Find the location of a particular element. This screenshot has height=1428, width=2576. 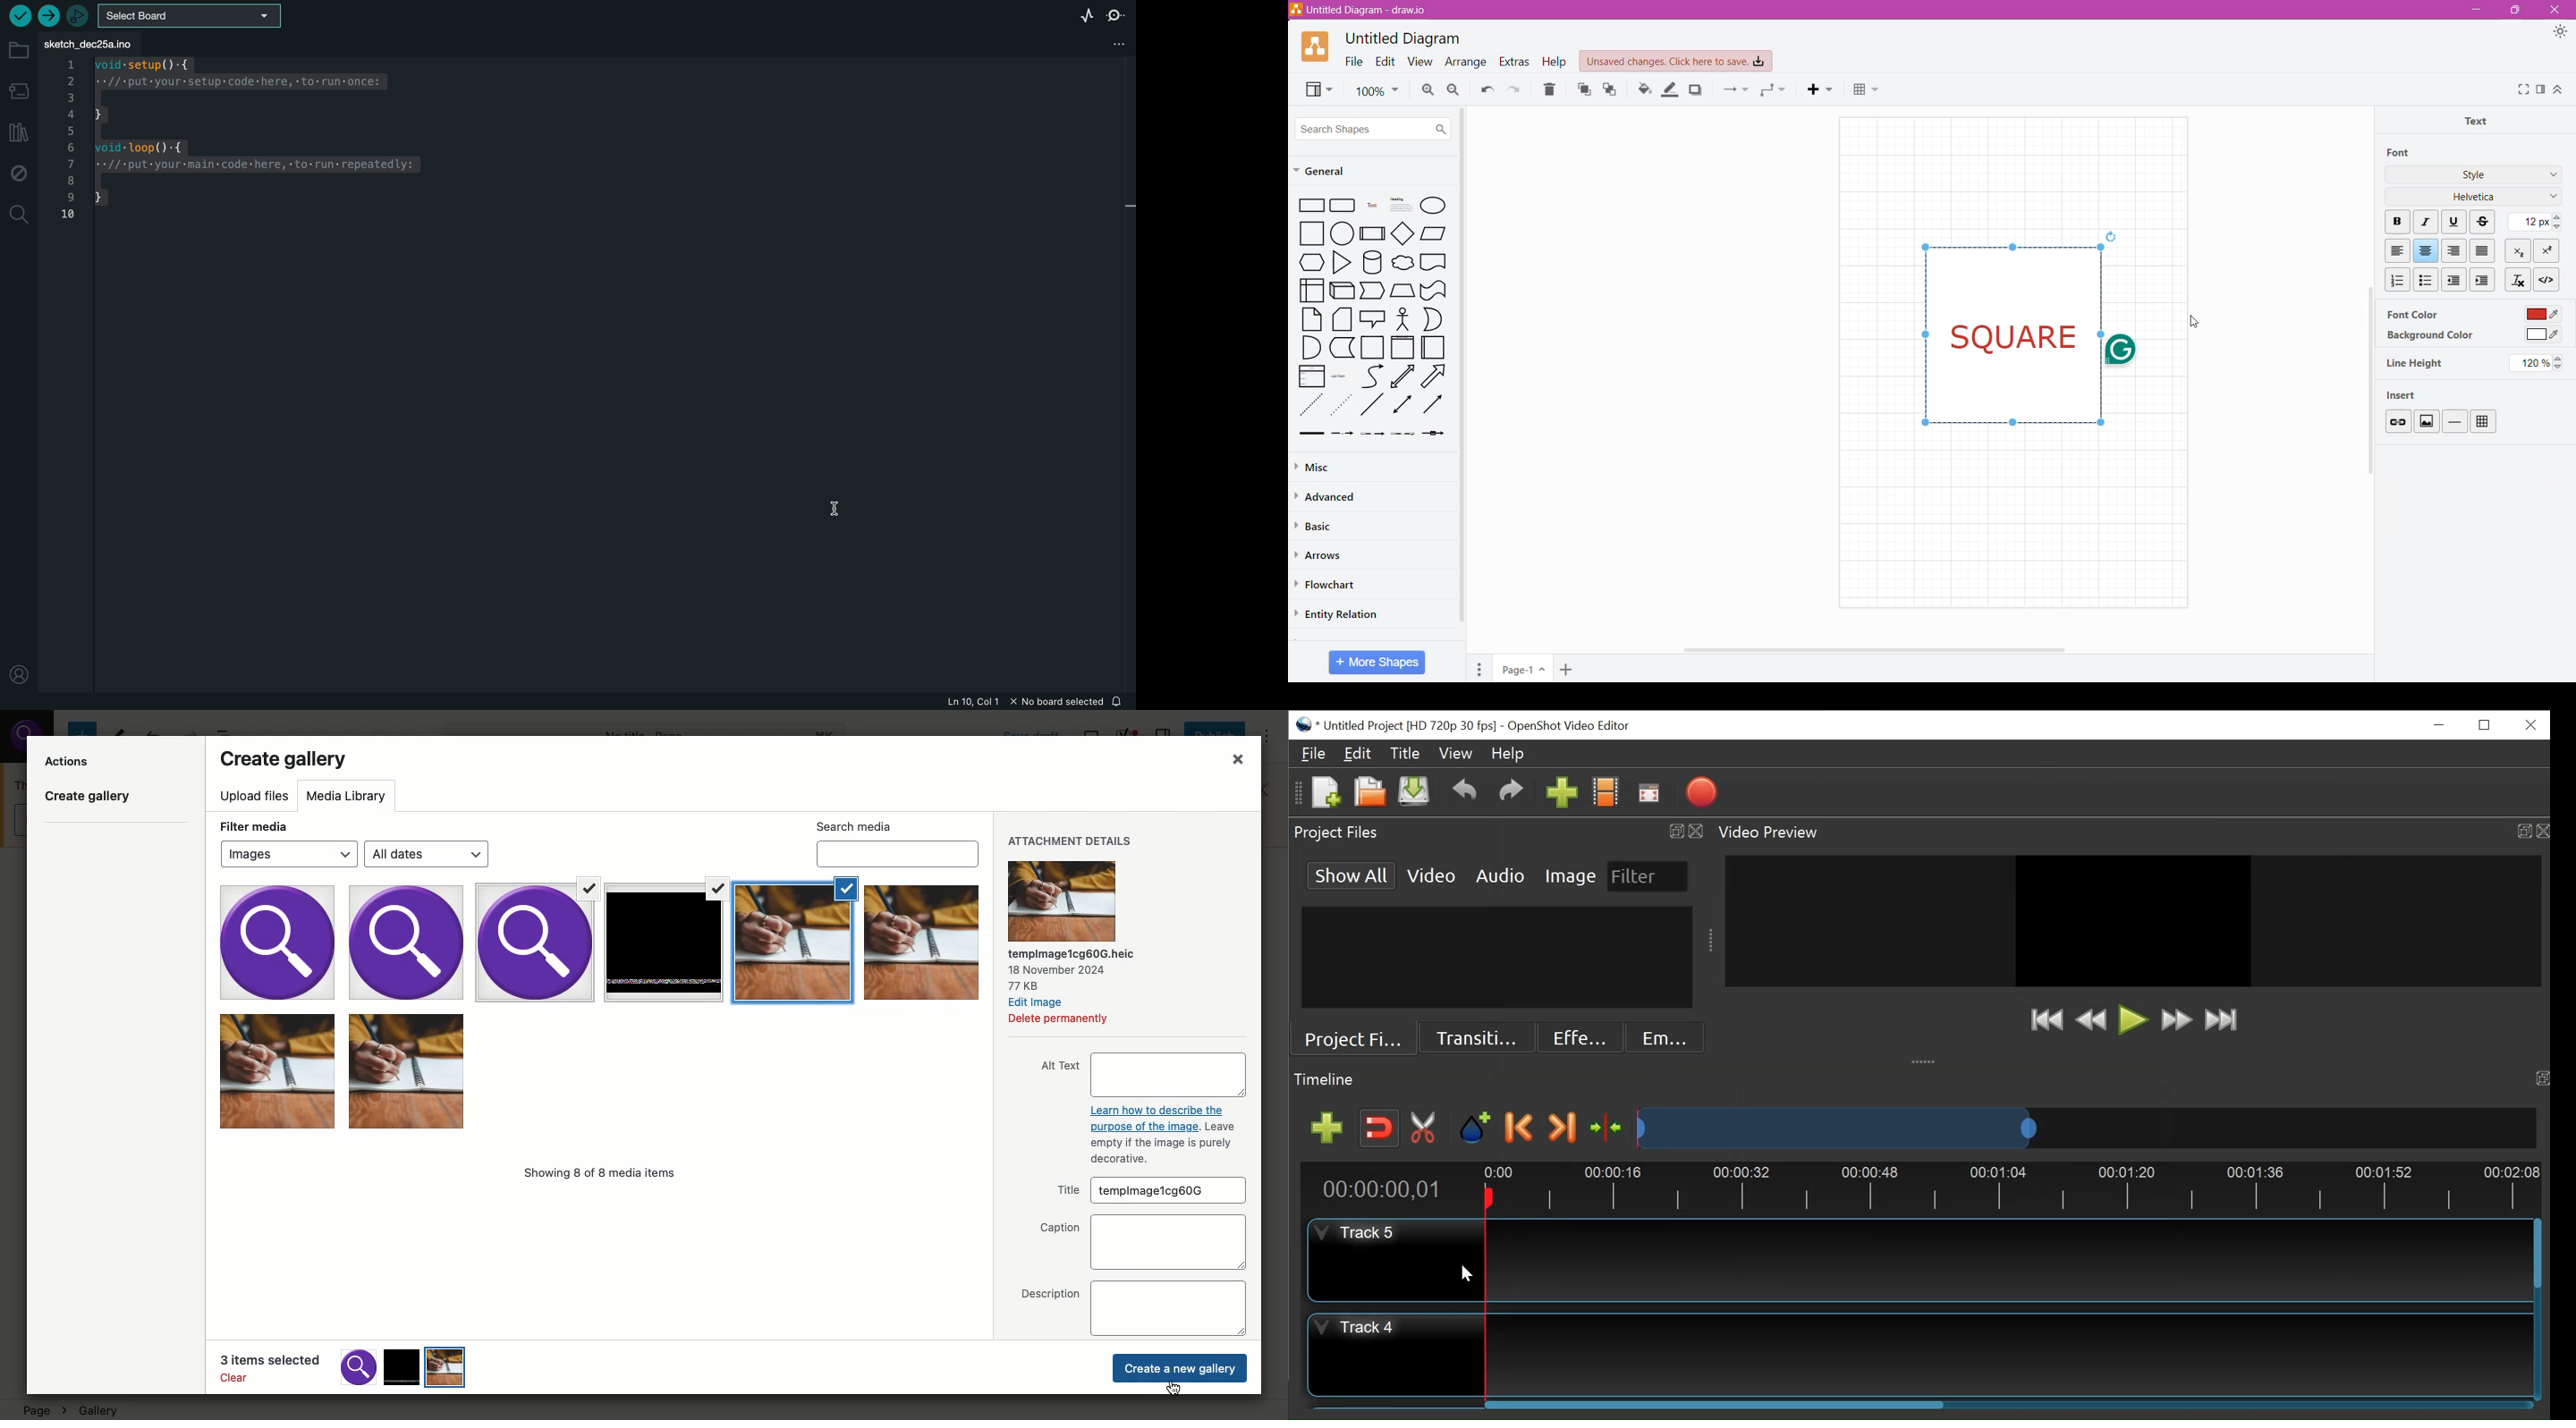

Audio is located at coordinates (1499, 874).